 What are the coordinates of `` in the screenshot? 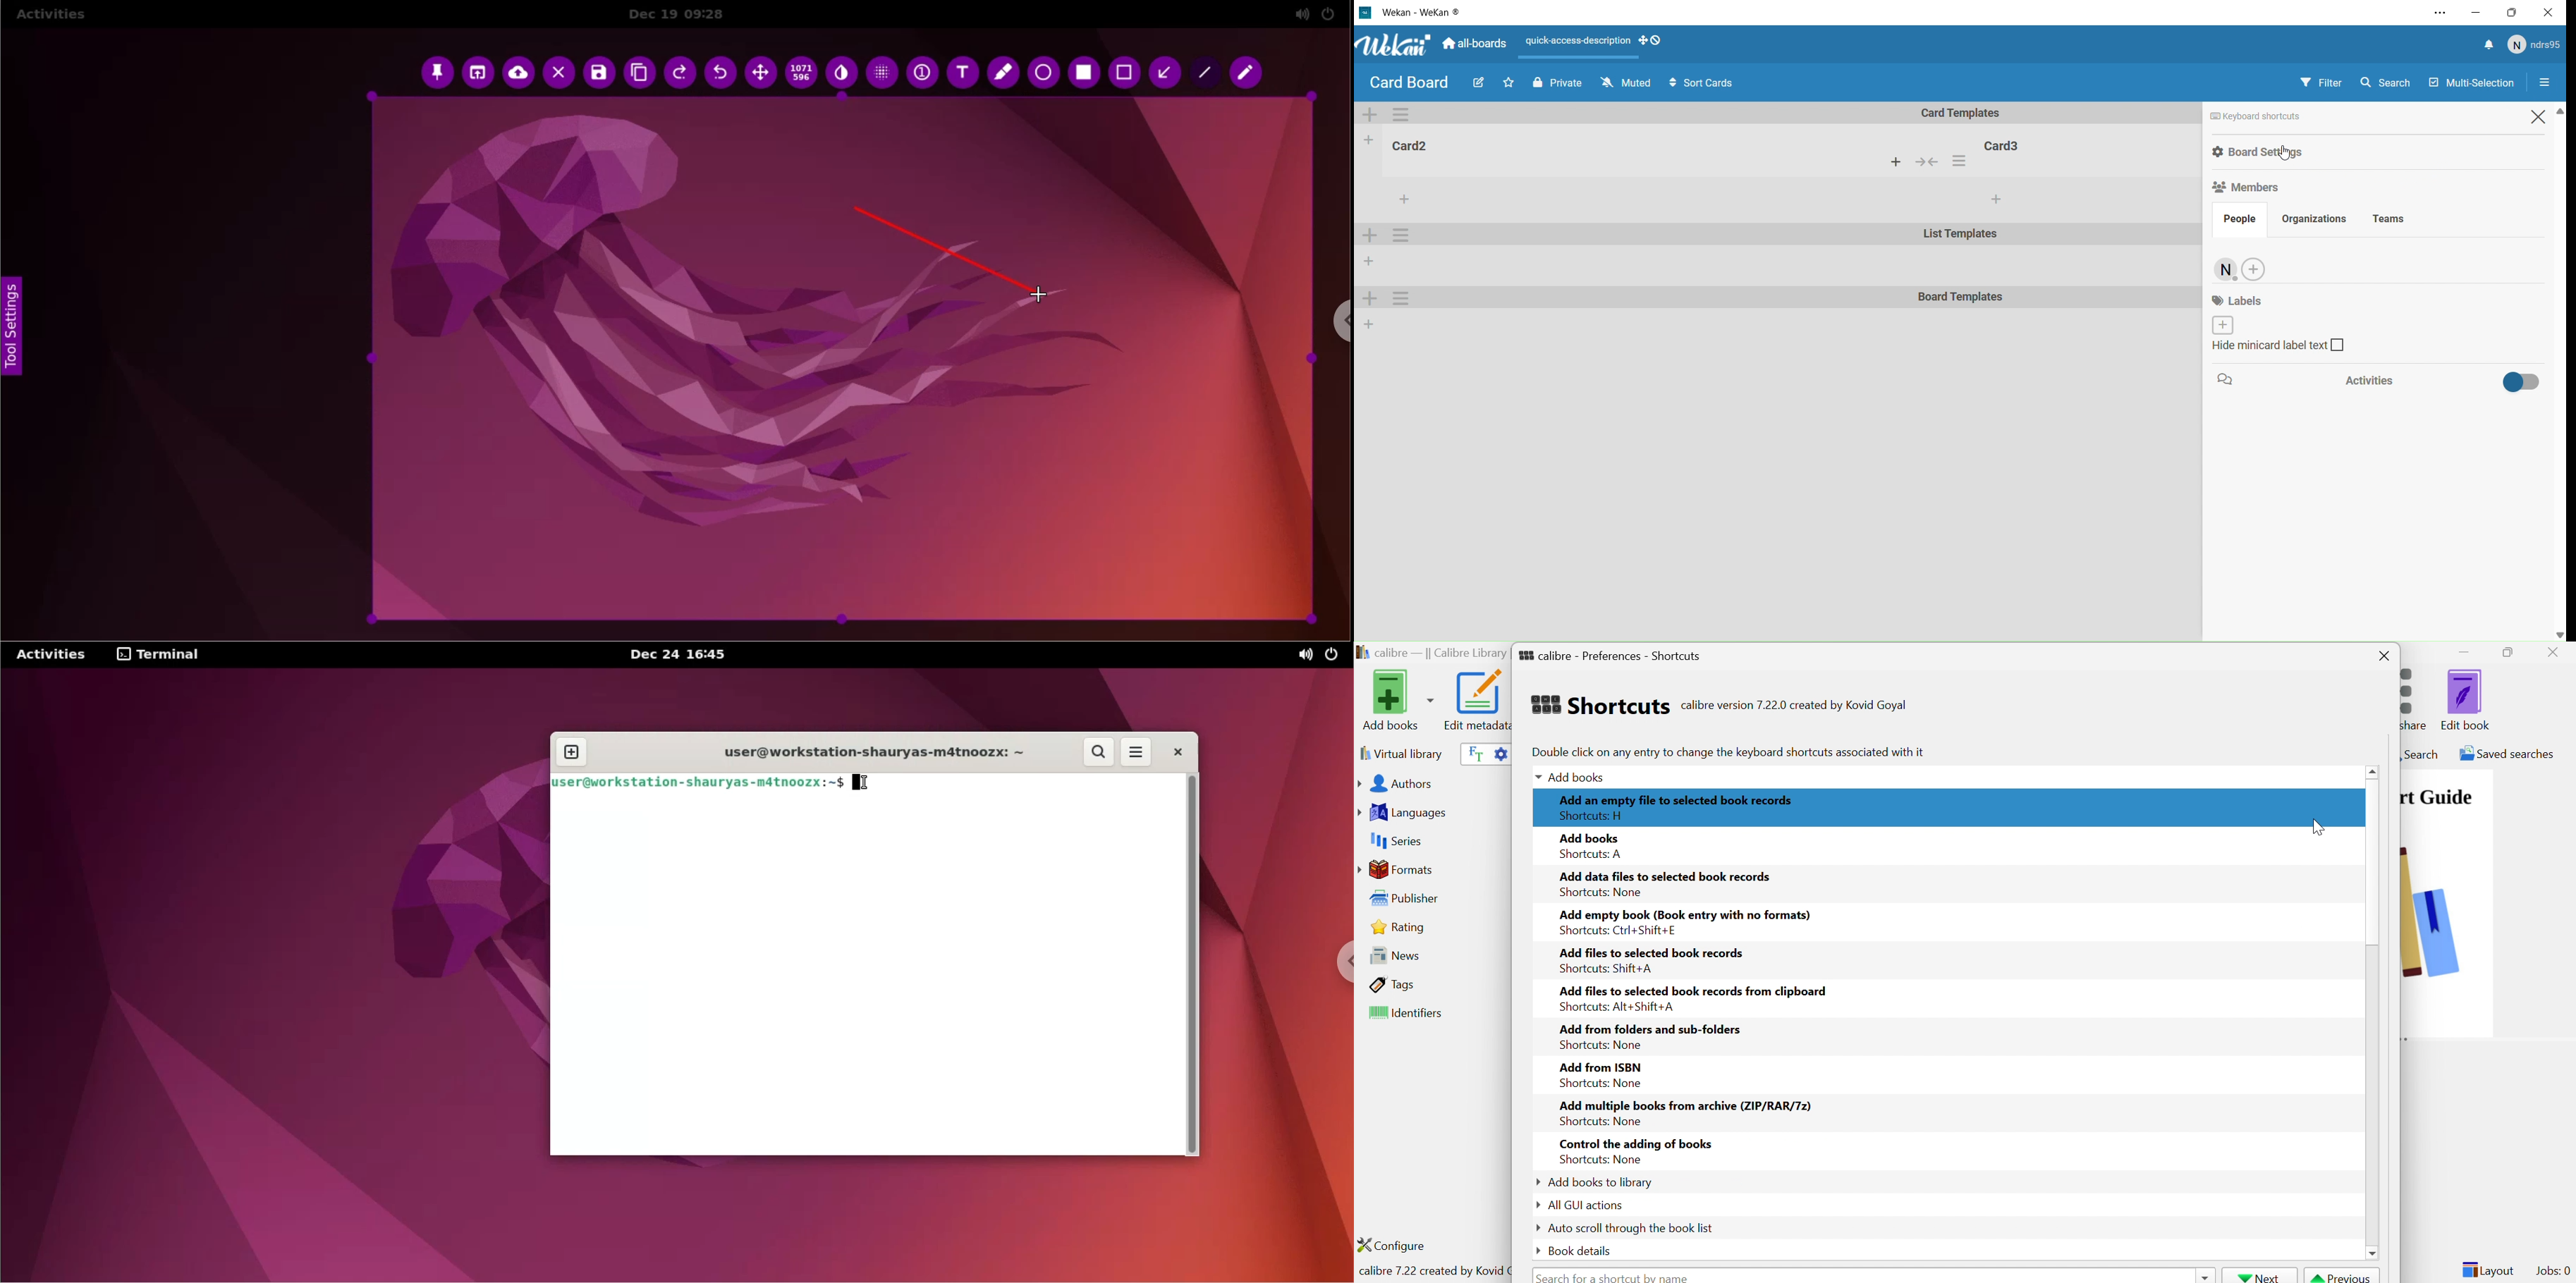 It's located at (1367, 234).